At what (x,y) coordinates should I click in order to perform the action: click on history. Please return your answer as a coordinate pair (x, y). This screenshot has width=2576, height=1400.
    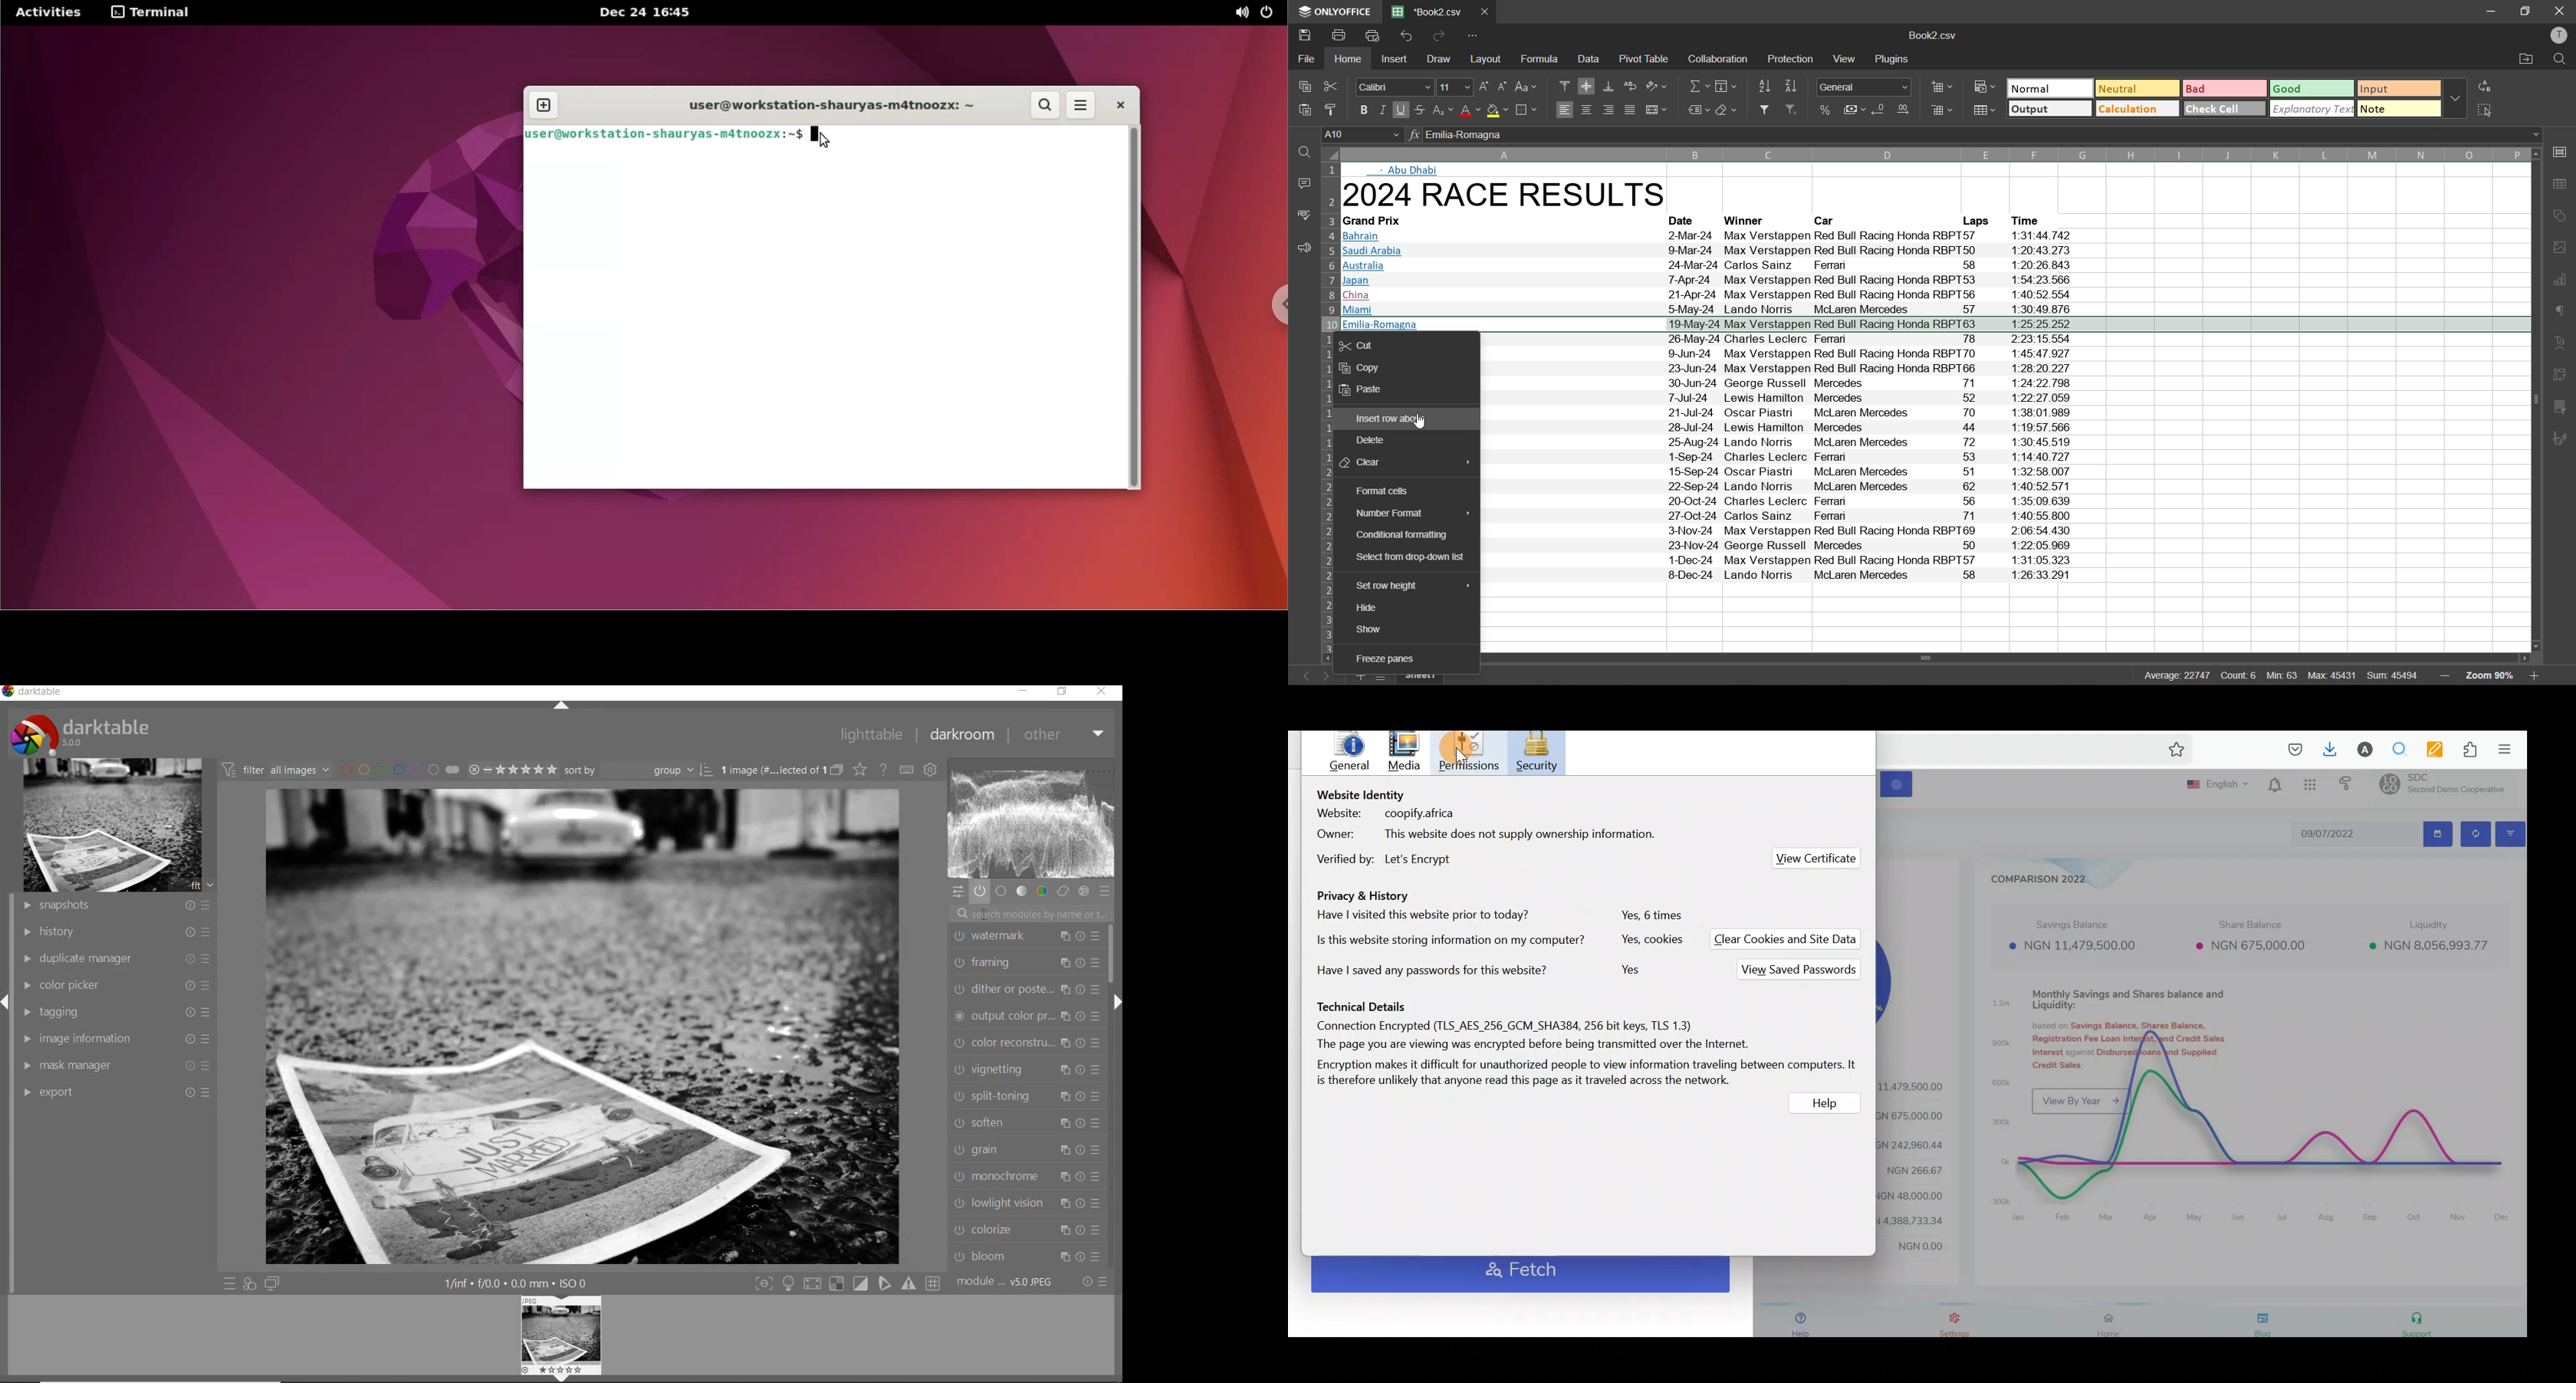
    Looking at the image, I should click on (116, 932).